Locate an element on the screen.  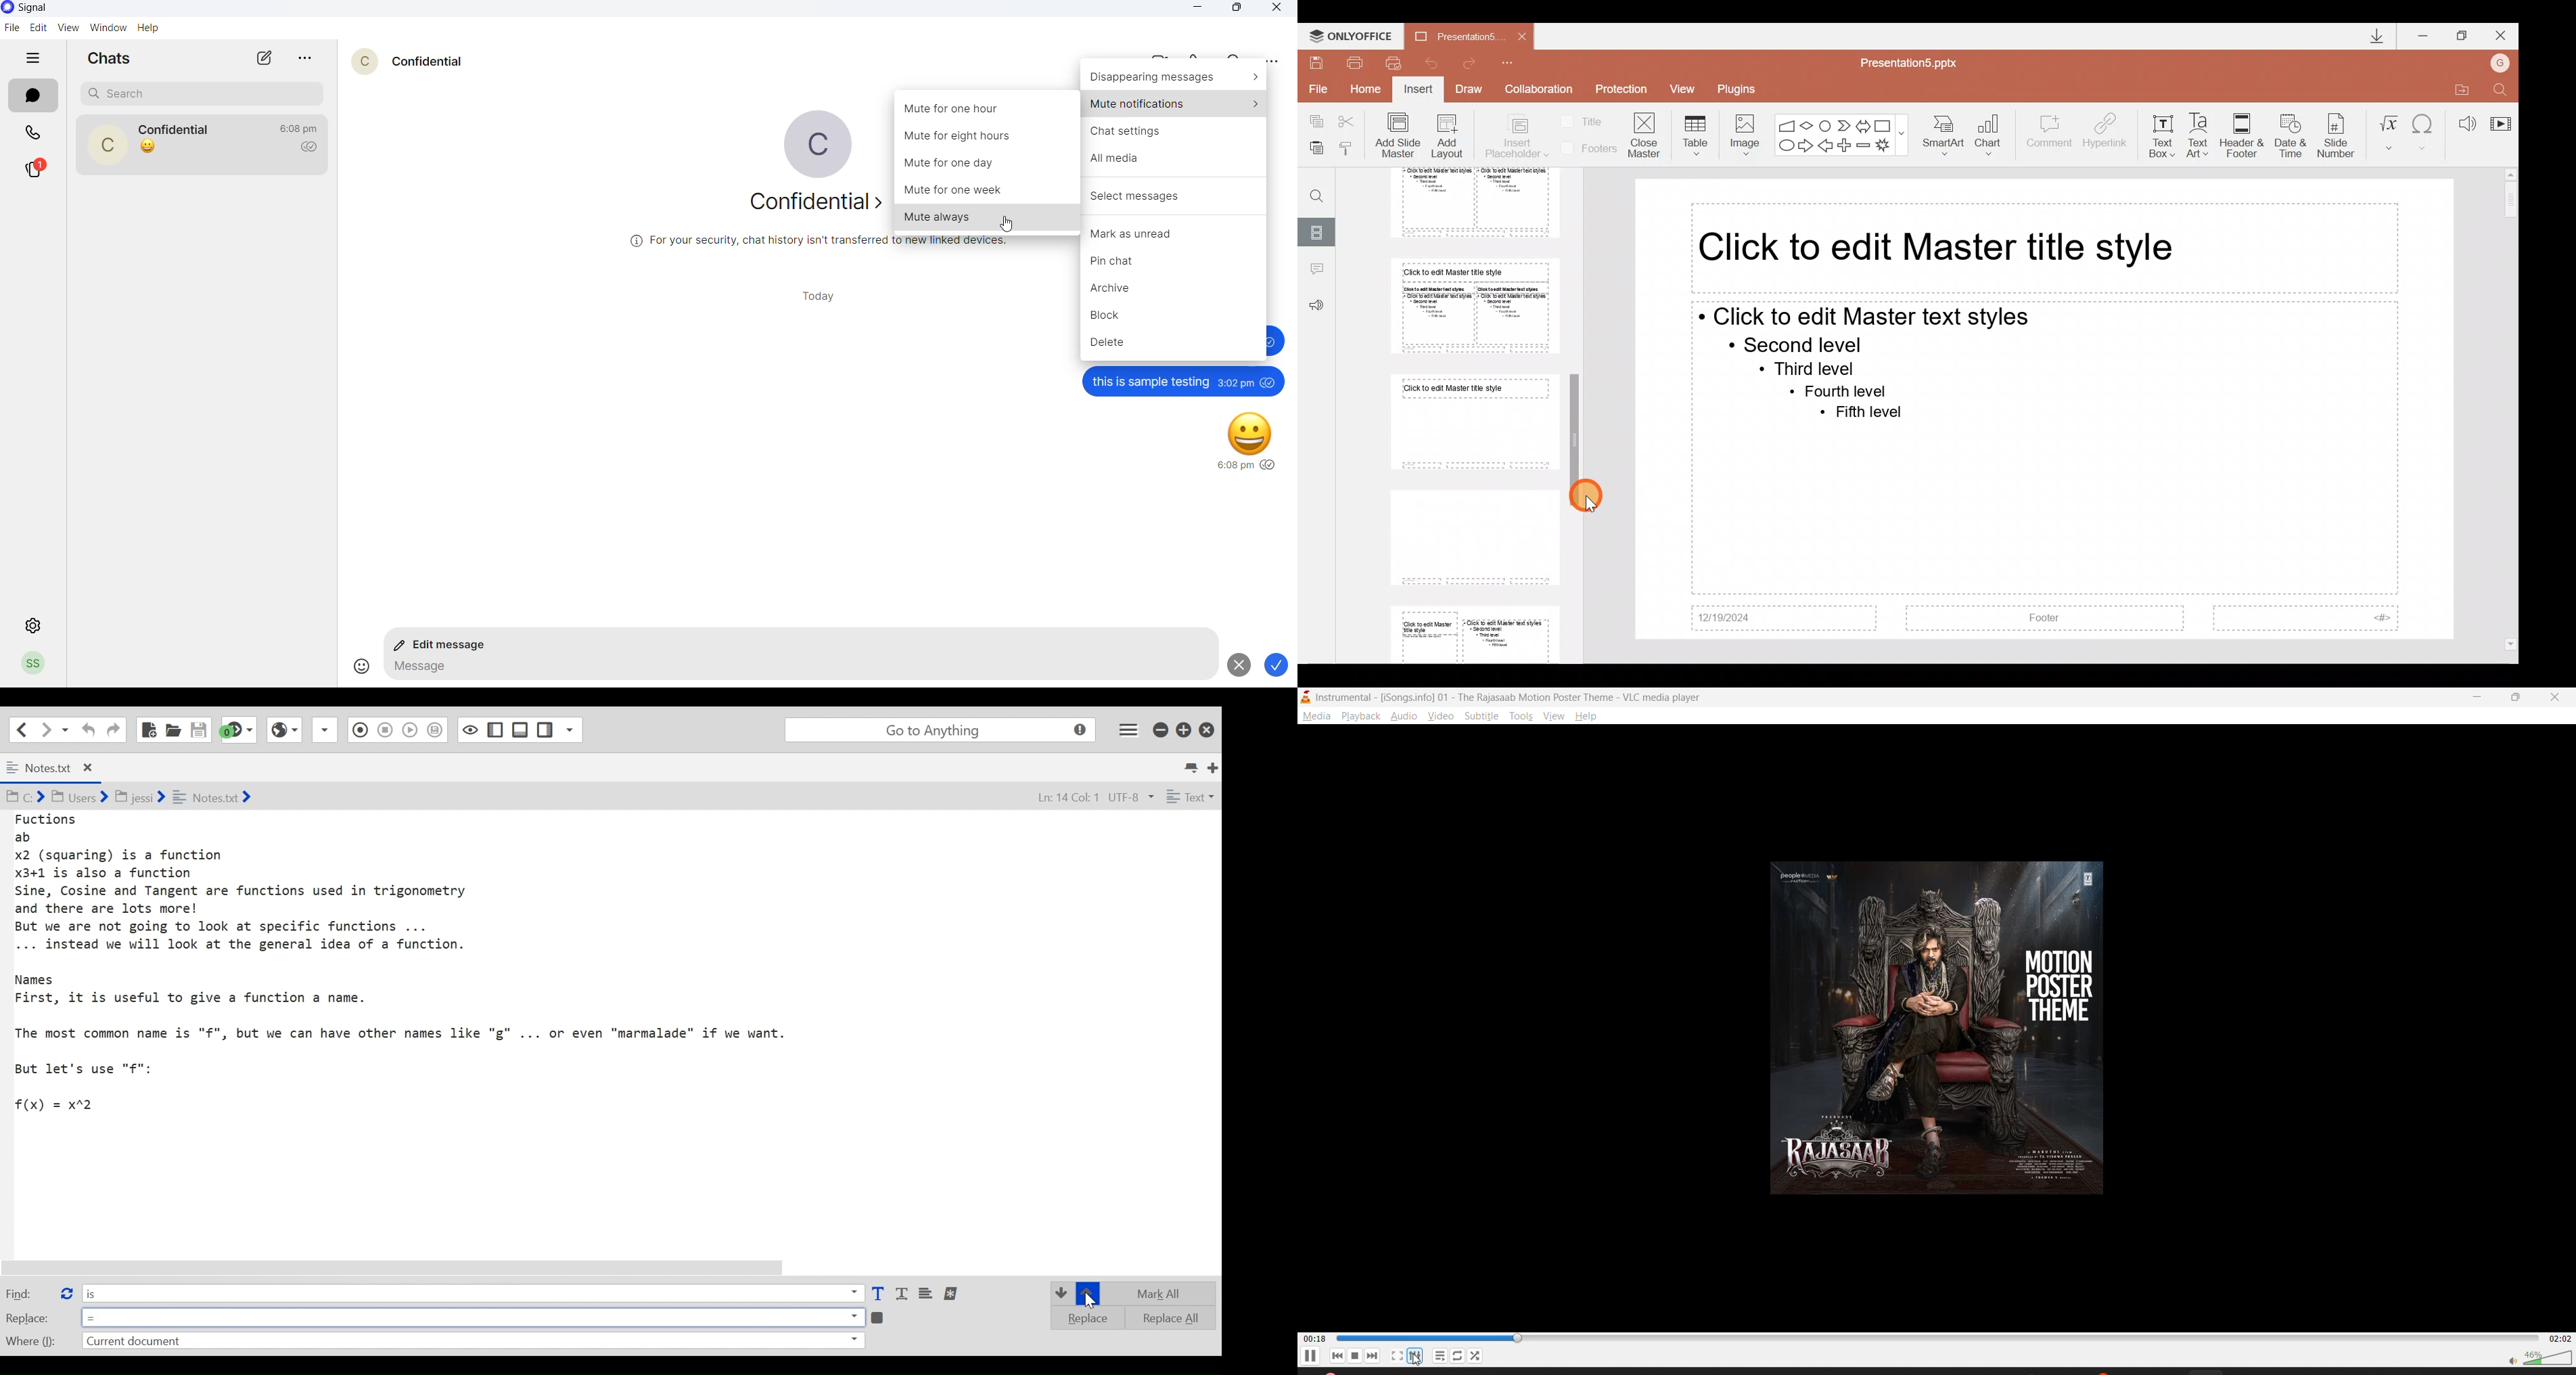
SmartArt is located at coordinates (1946, 136).